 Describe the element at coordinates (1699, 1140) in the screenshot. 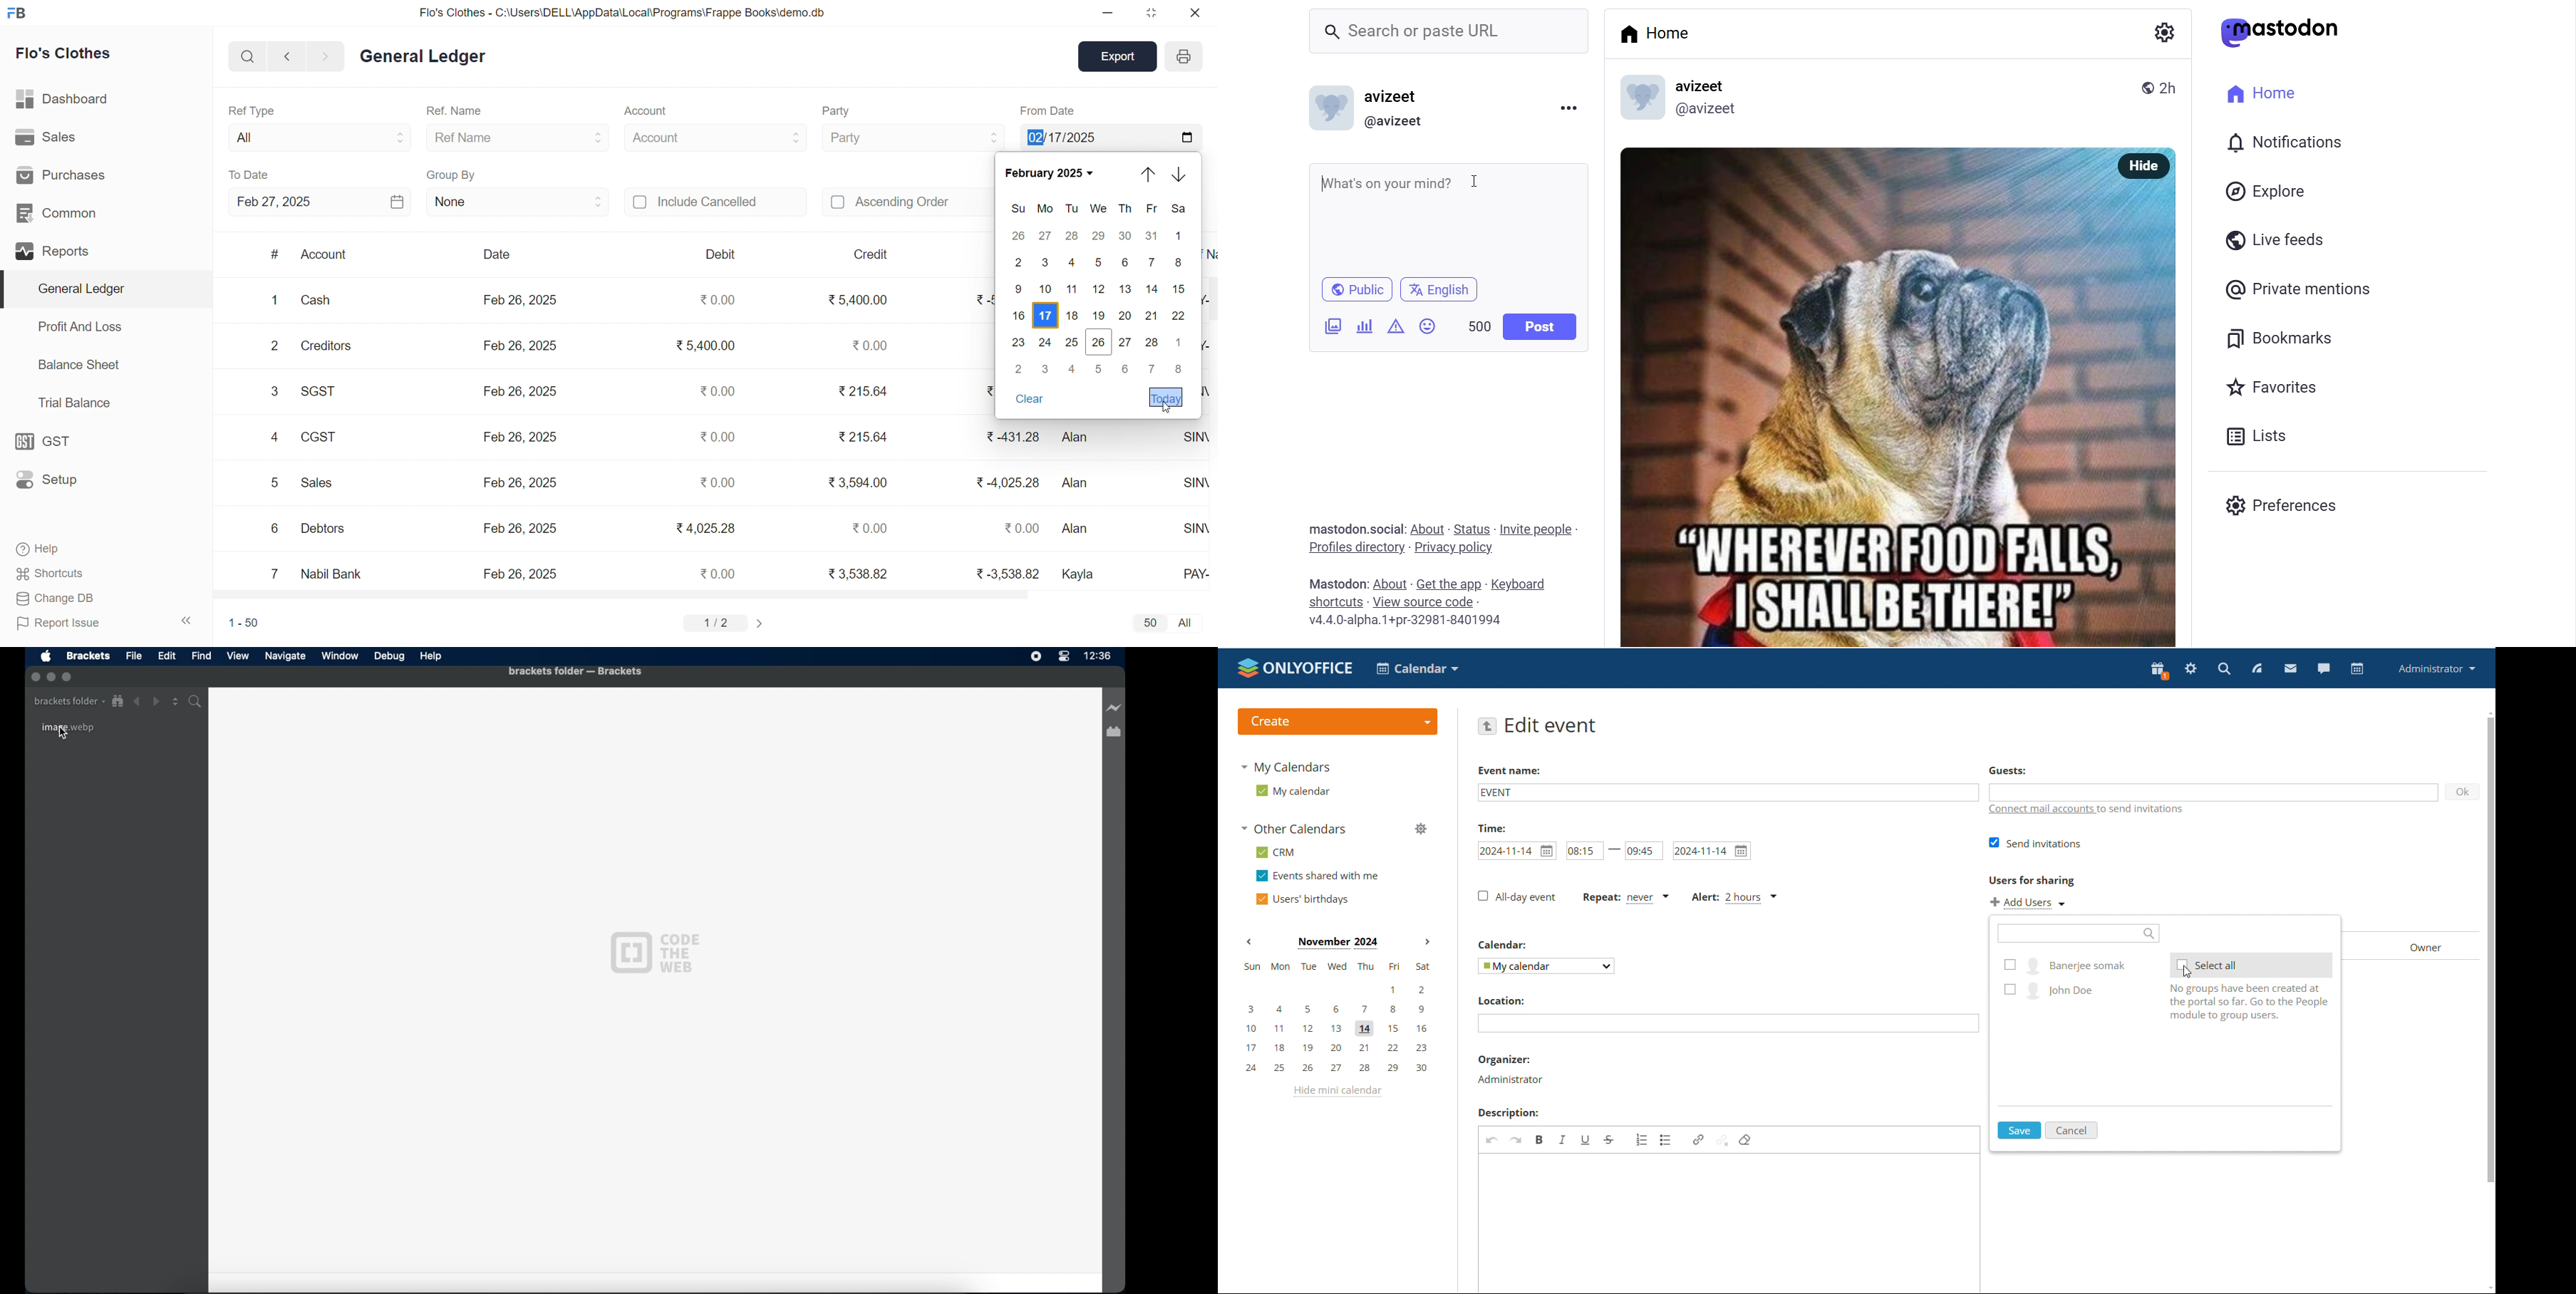

I see `link` at that location.